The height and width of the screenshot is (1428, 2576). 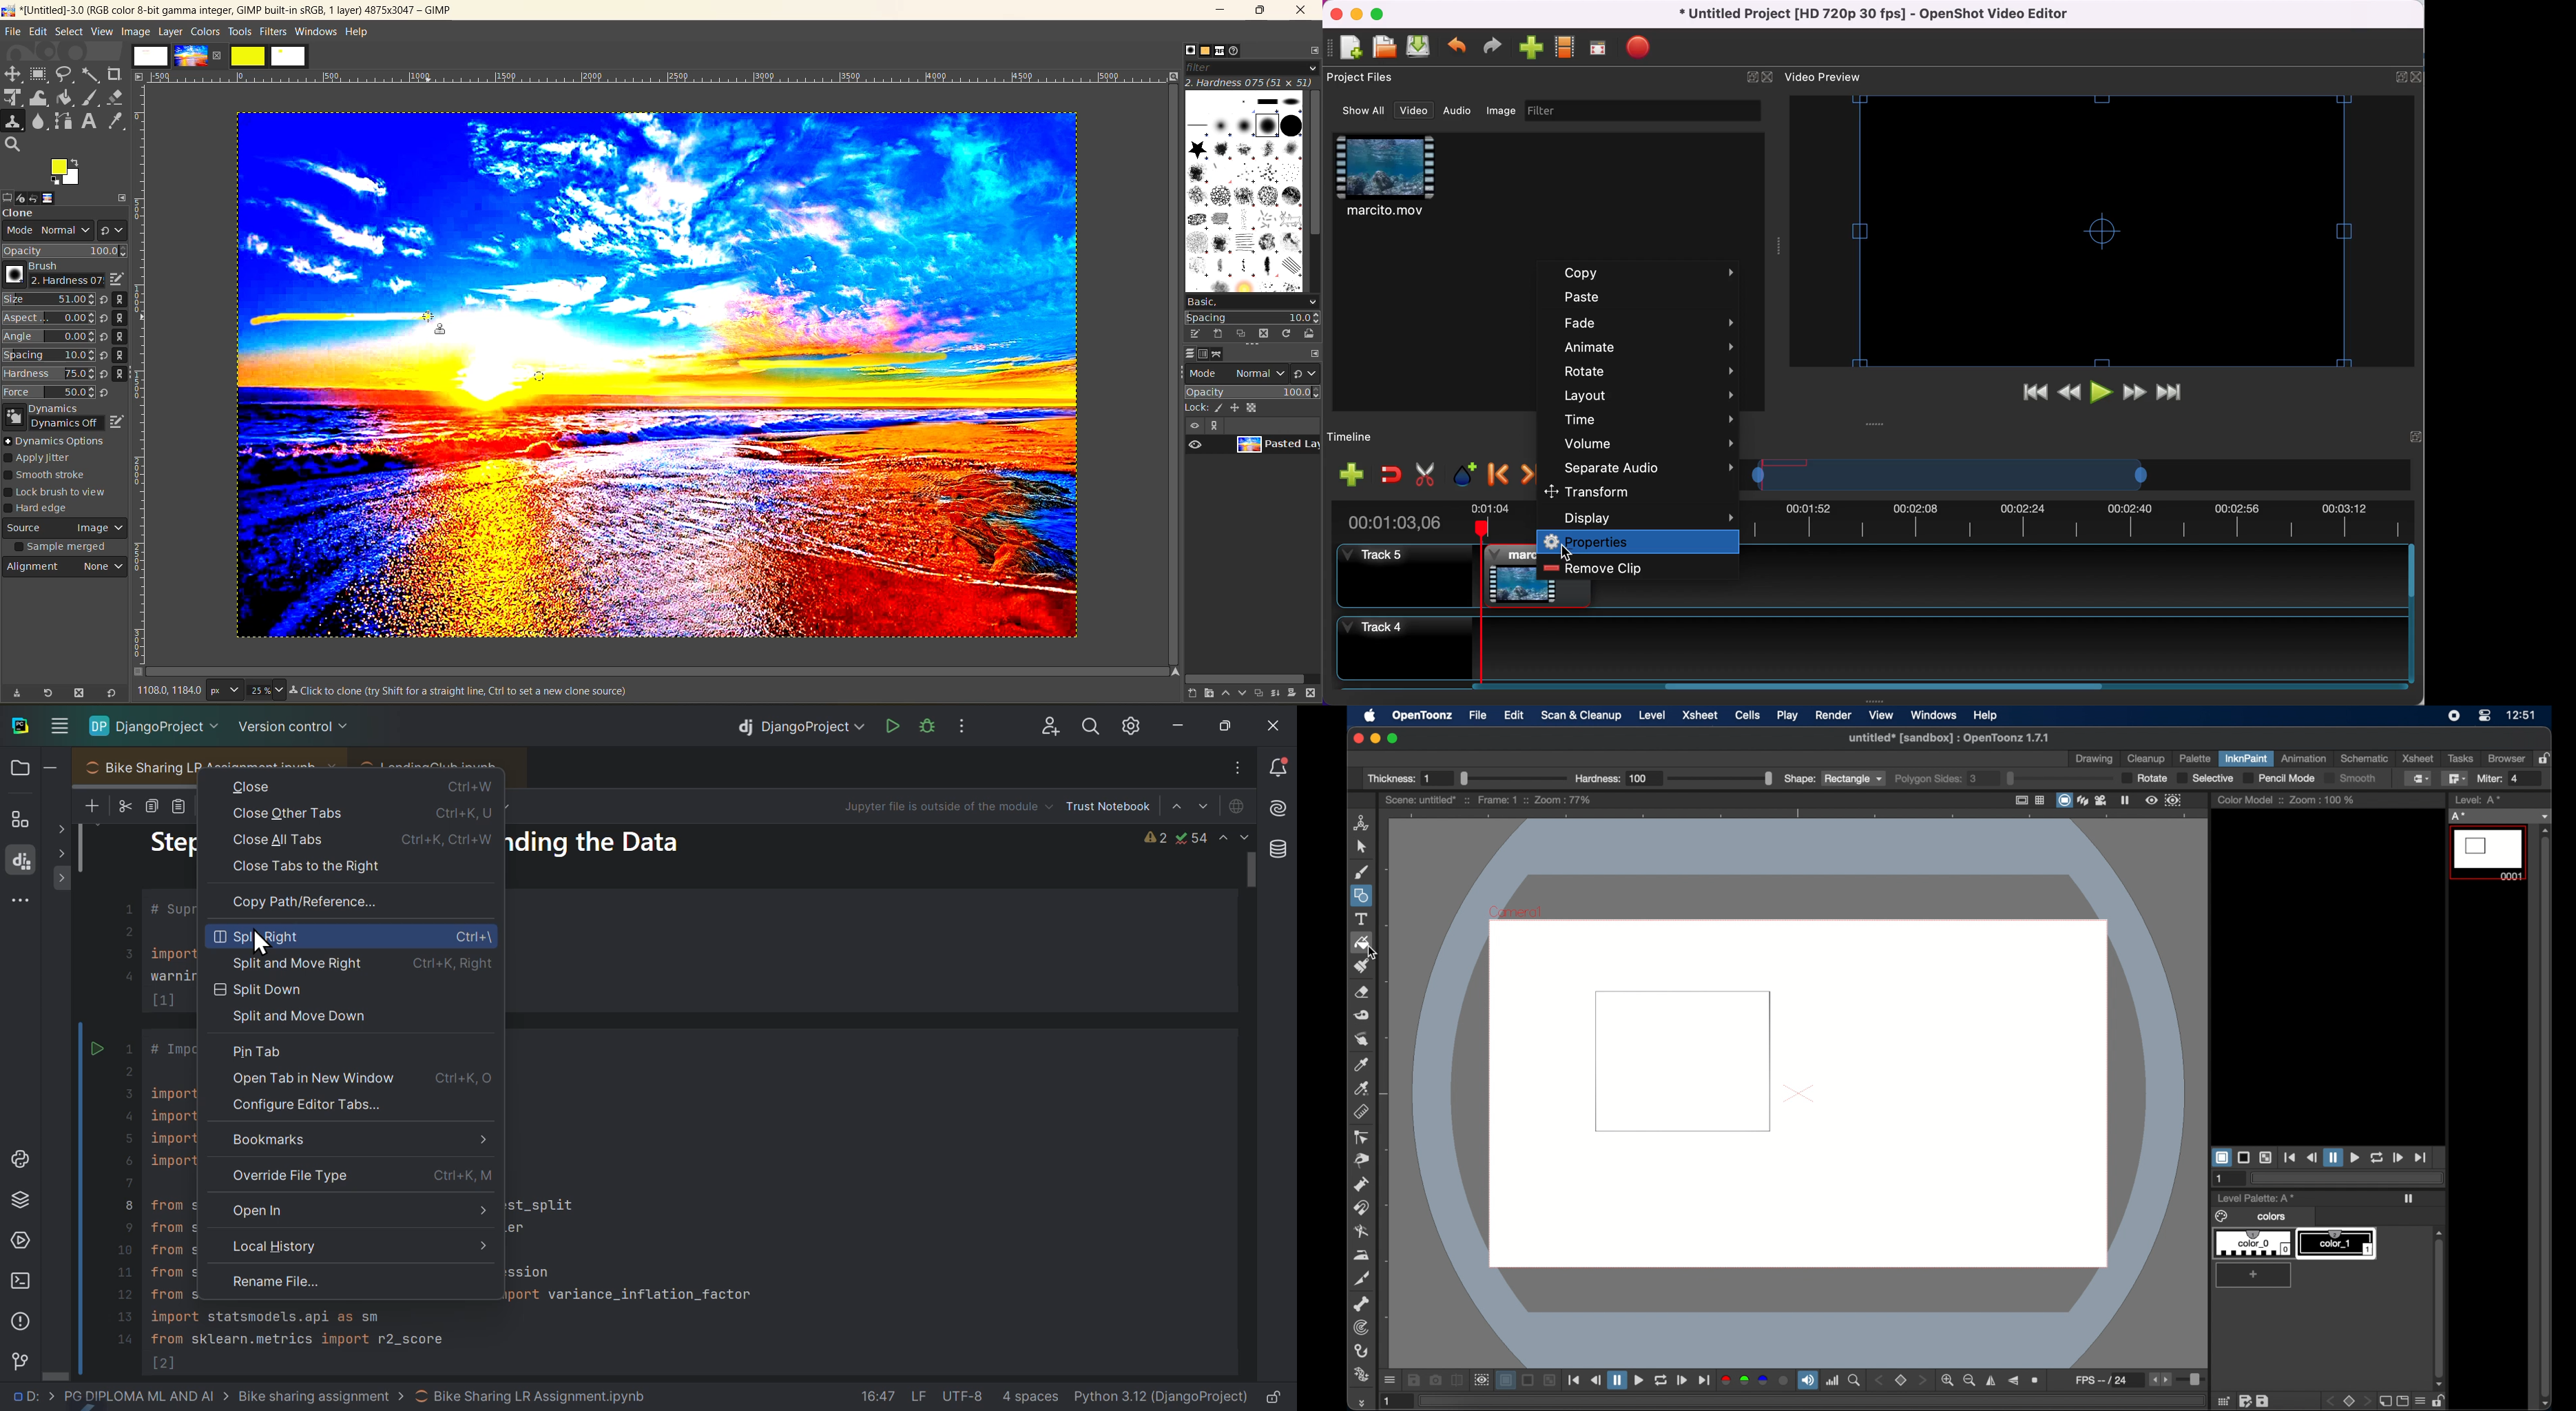 I want to click on refresh brushes, so click(x=1286, y=333).